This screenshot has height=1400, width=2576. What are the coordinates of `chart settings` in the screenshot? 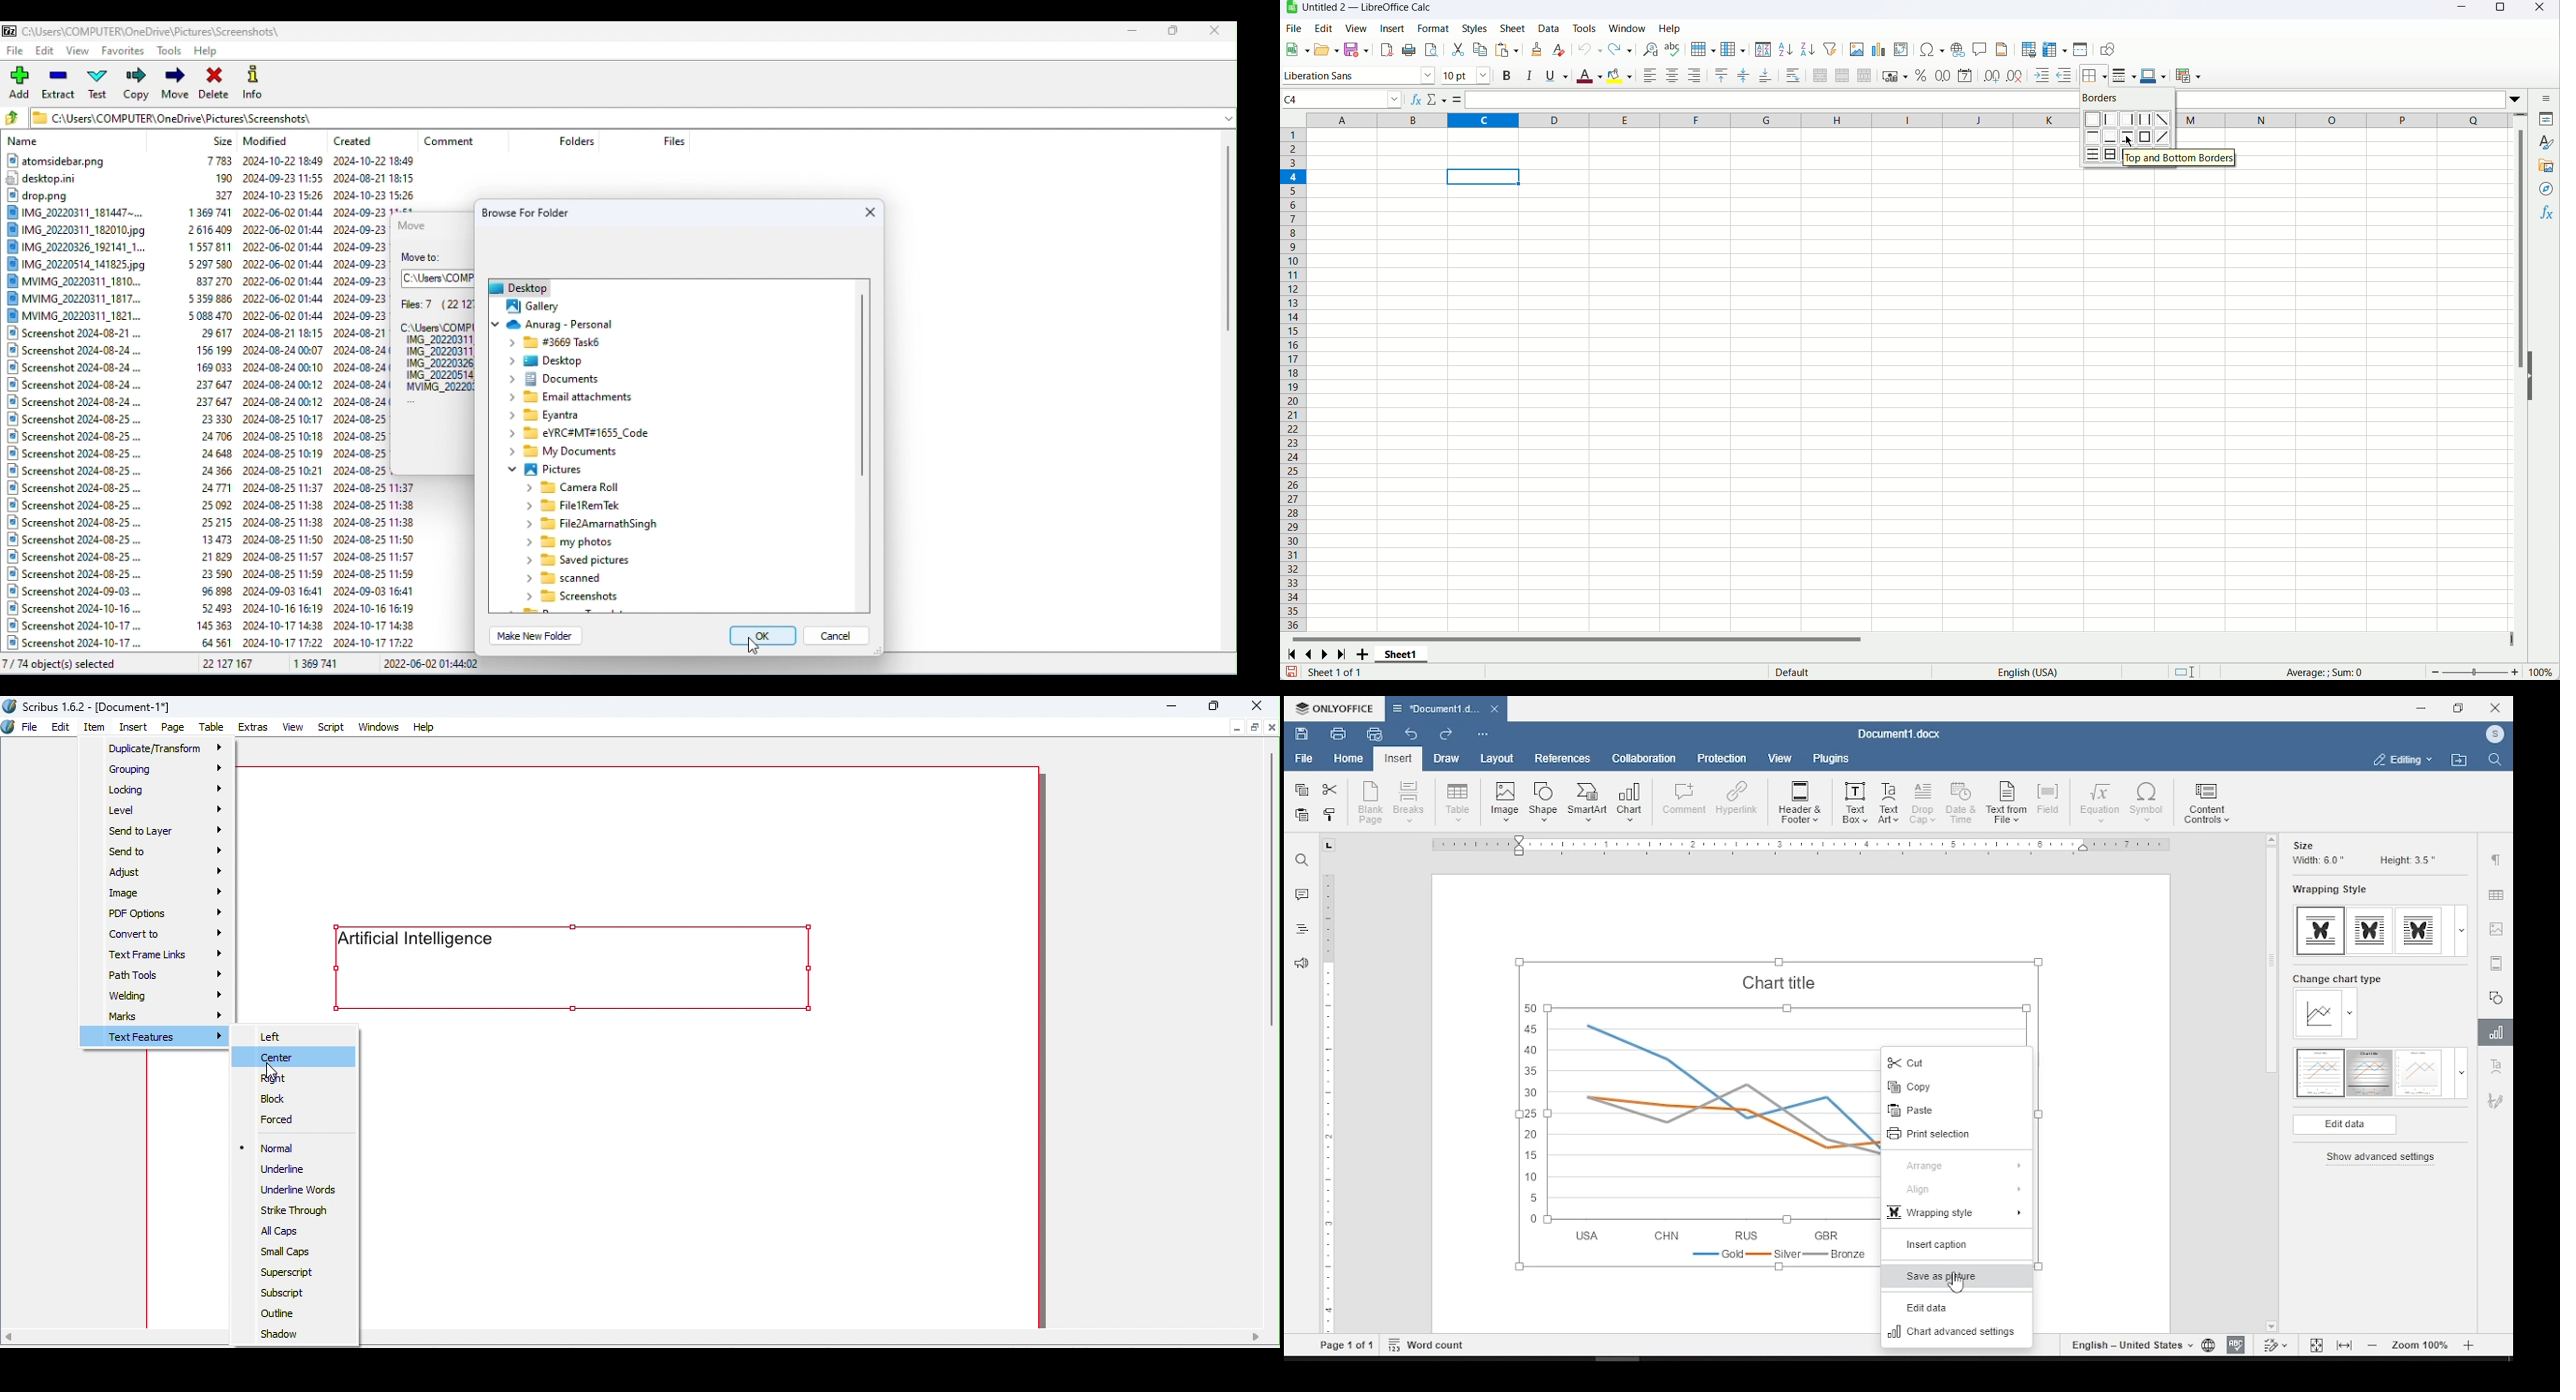 It's located at (2499, 1034).